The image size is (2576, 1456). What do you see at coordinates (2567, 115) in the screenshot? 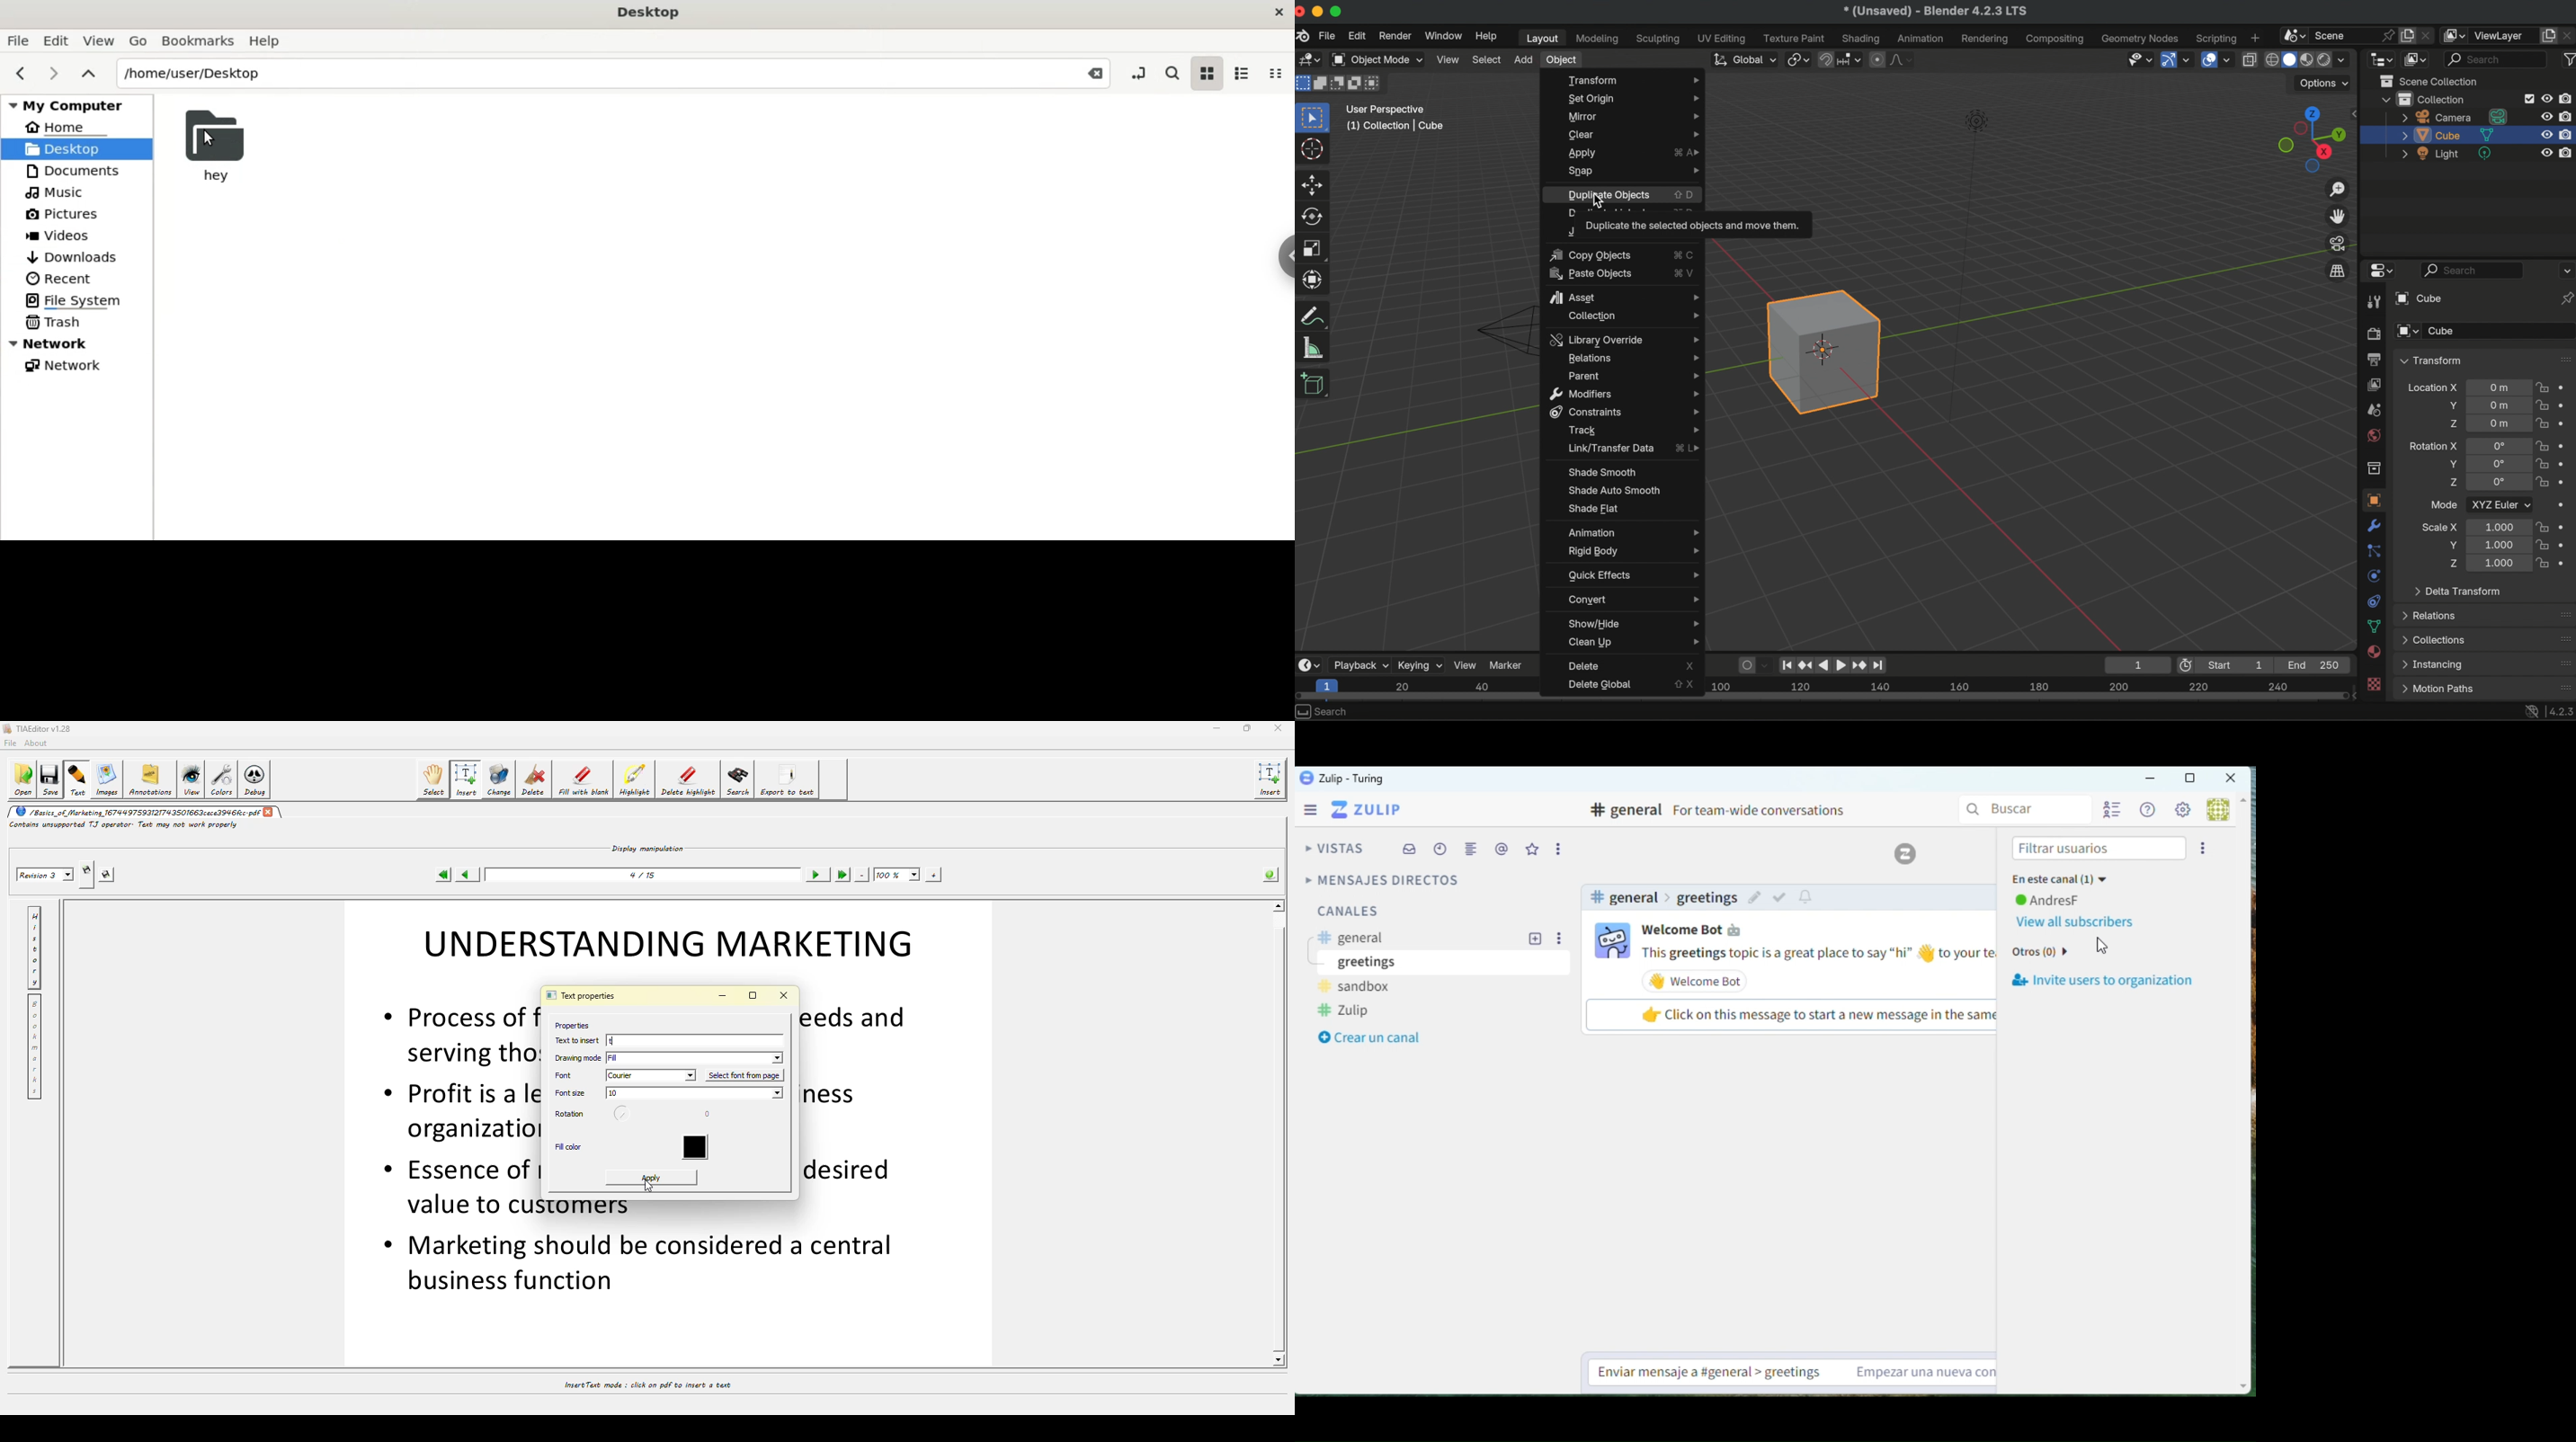
I see `disable in render` at bounding box center [2567, 115].